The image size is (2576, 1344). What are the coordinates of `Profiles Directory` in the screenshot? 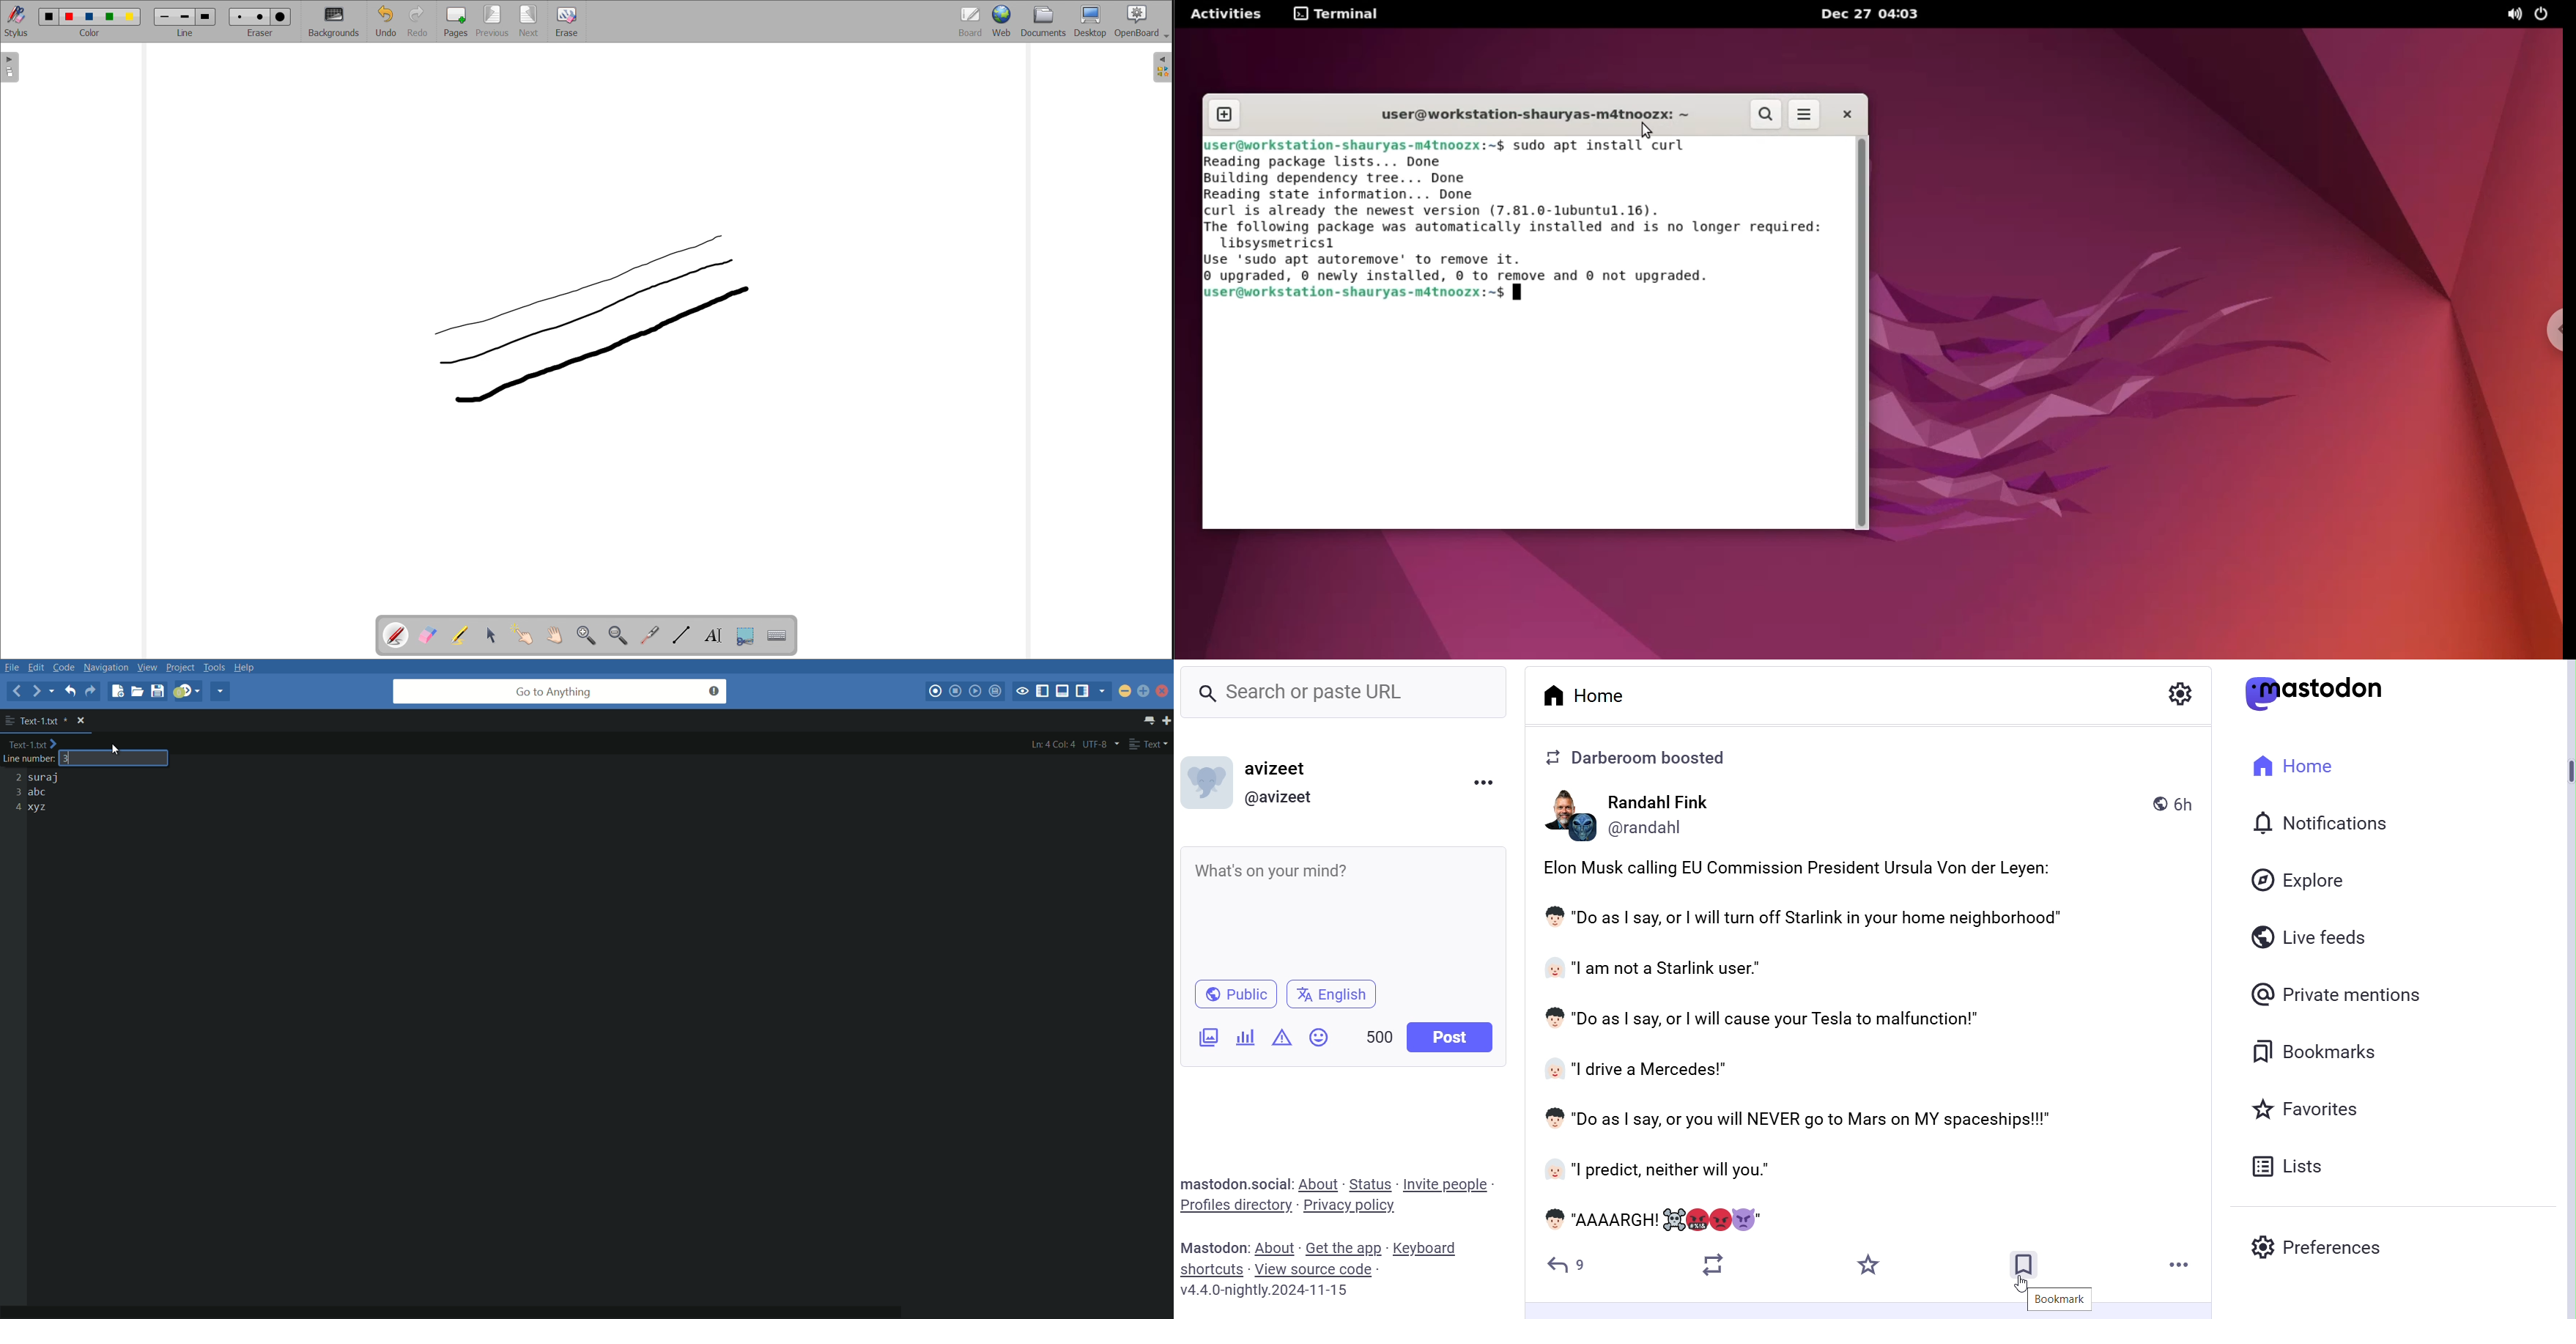 It's located at (1236, 1207).